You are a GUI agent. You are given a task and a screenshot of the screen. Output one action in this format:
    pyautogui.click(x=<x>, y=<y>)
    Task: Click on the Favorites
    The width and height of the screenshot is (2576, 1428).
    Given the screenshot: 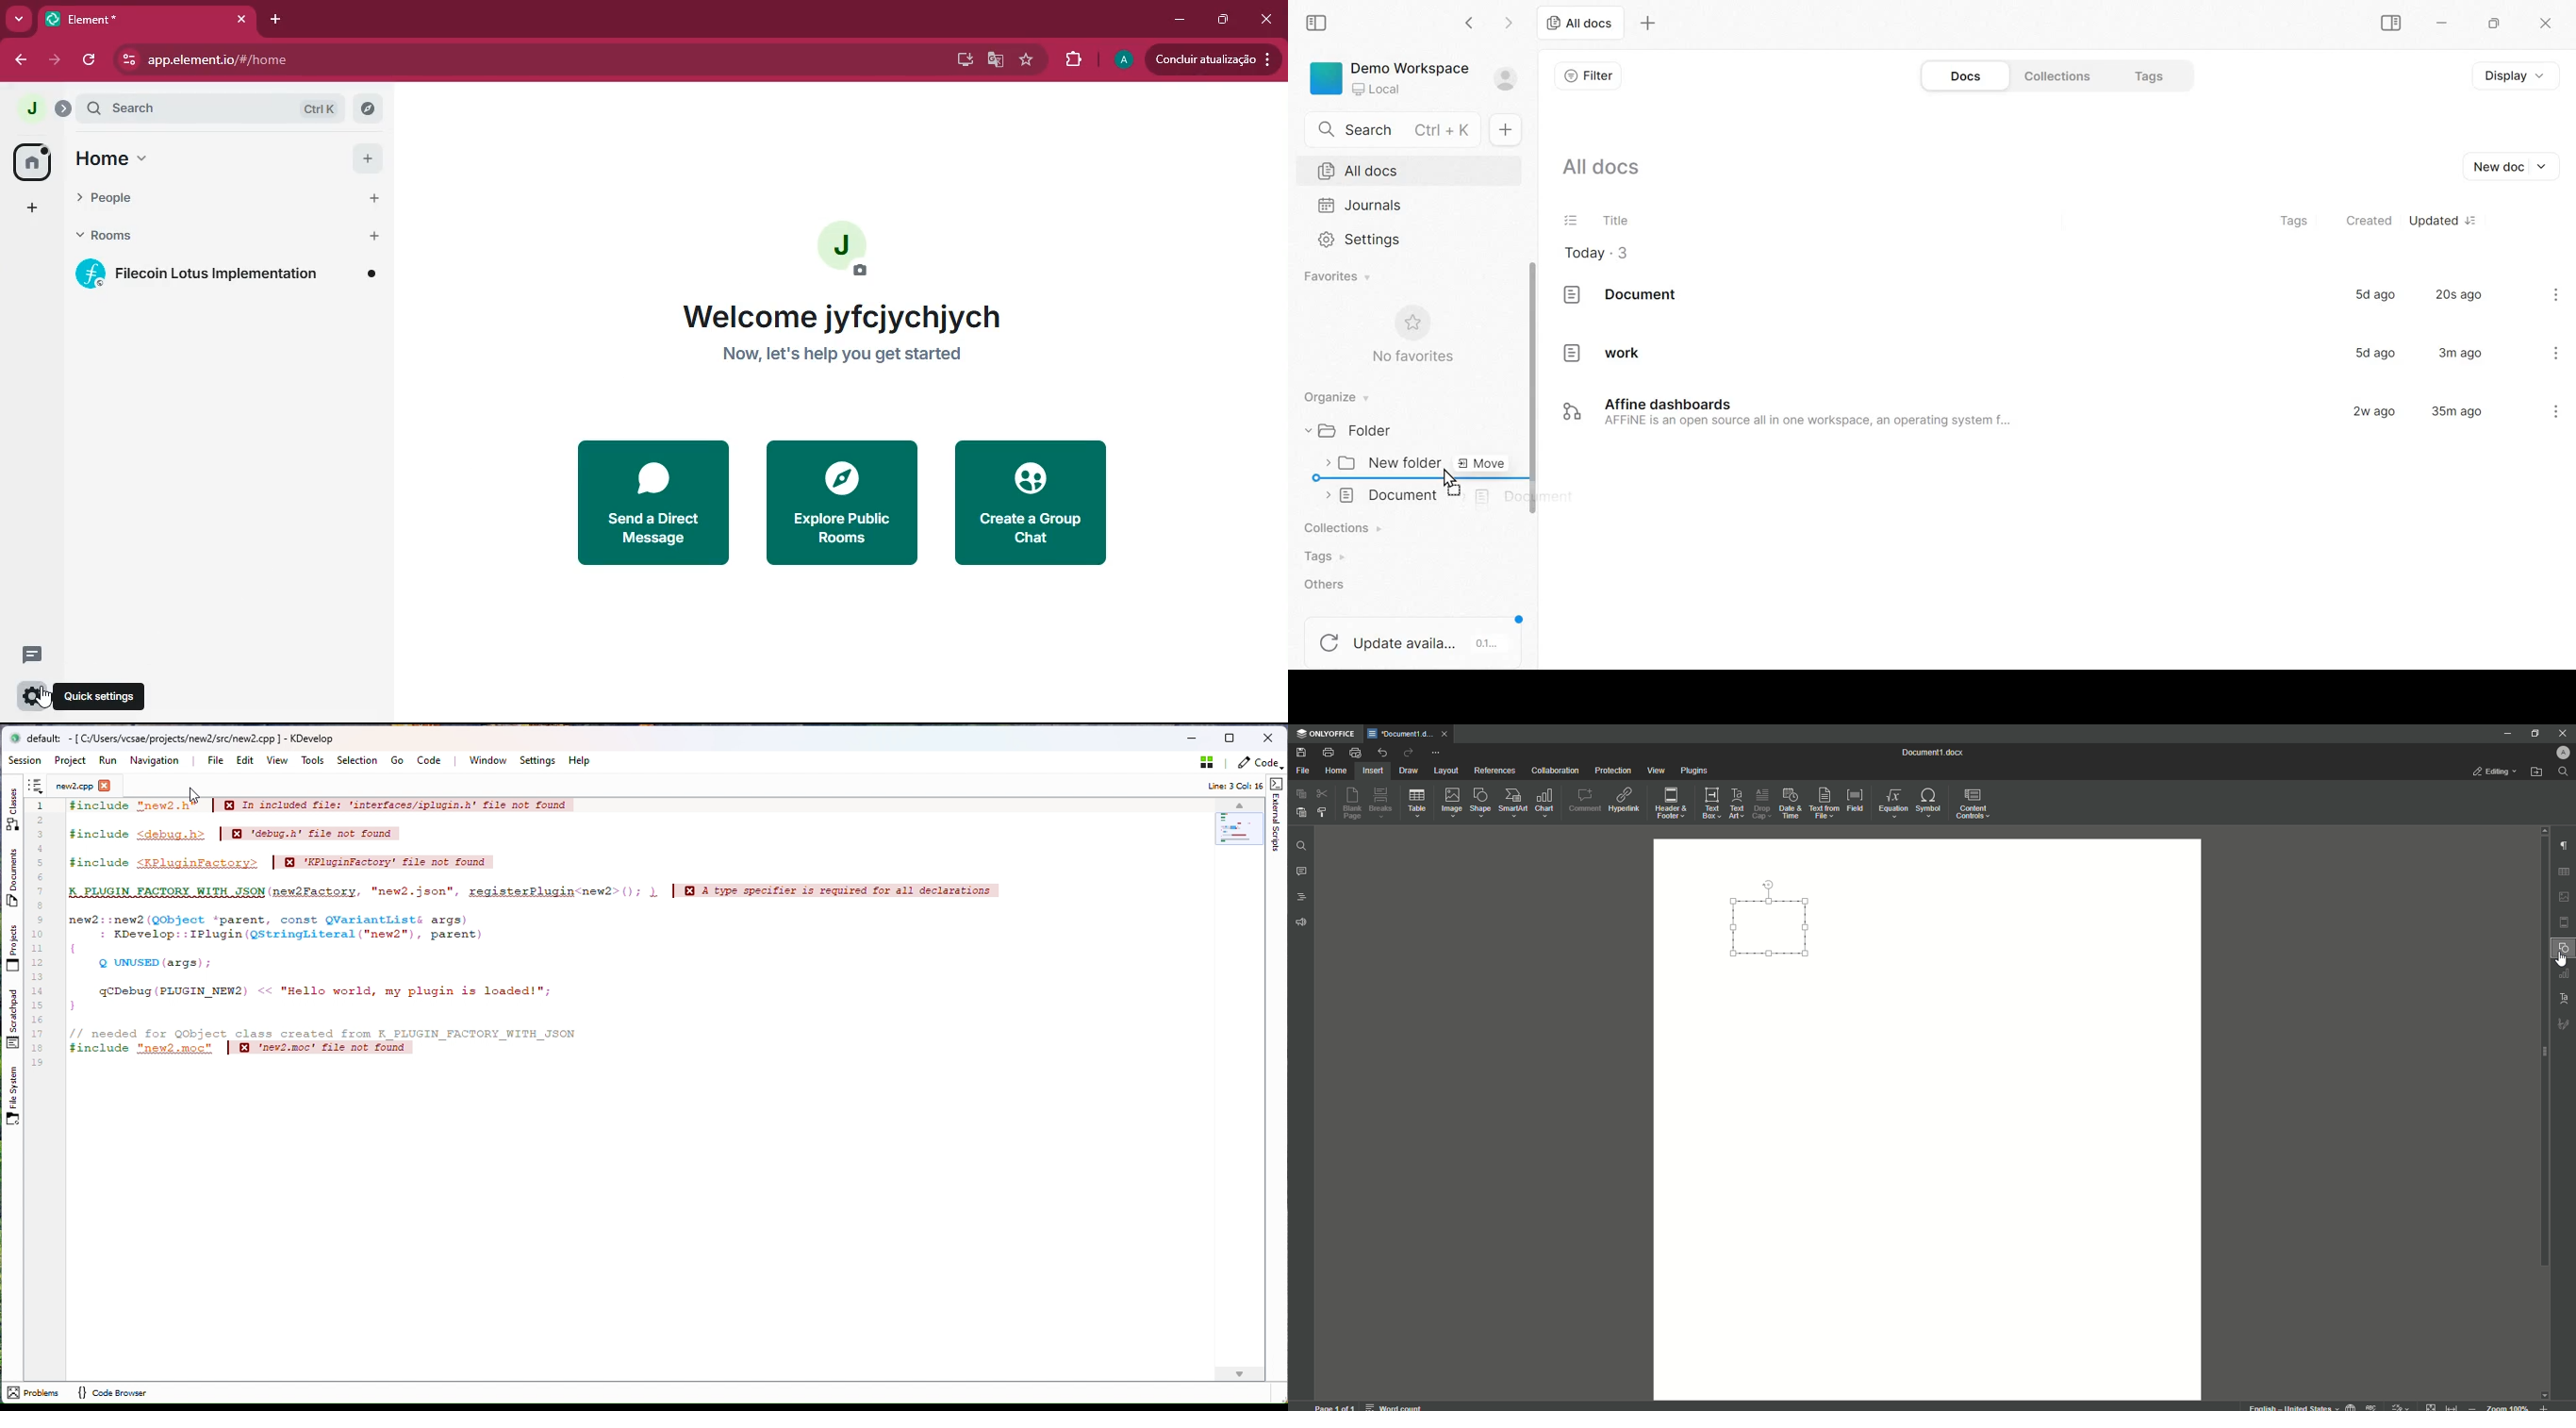 What is the action you would take?
    pyautogui.click(x=1335, y=276)
    